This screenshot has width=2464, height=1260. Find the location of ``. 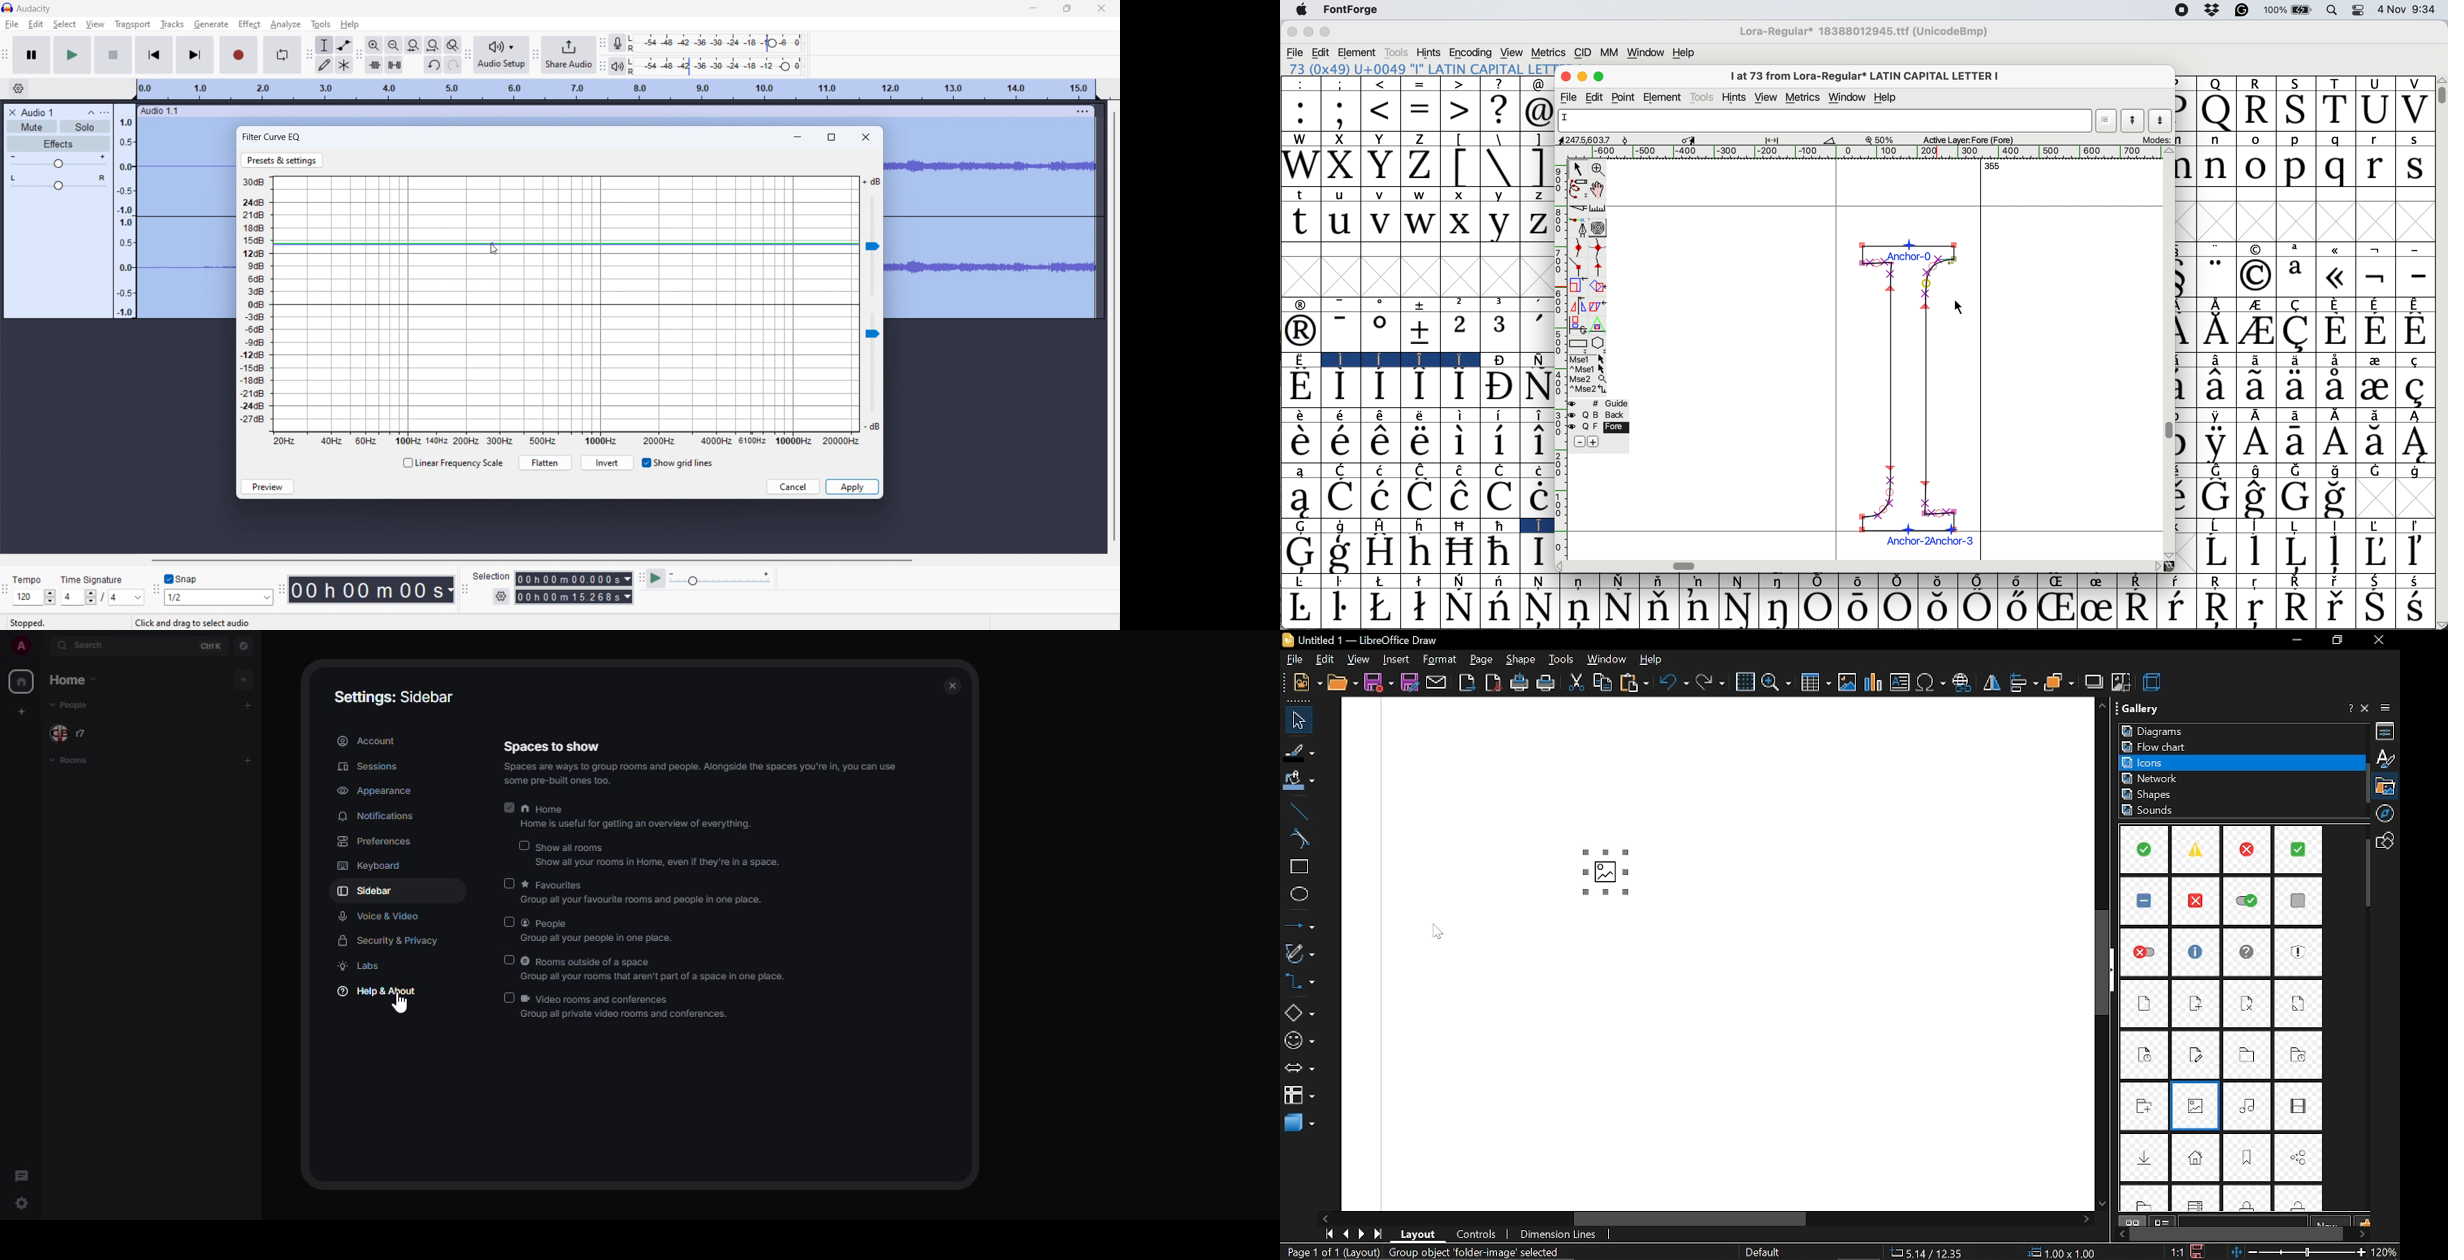

 is located at coordinates (1993, 167).